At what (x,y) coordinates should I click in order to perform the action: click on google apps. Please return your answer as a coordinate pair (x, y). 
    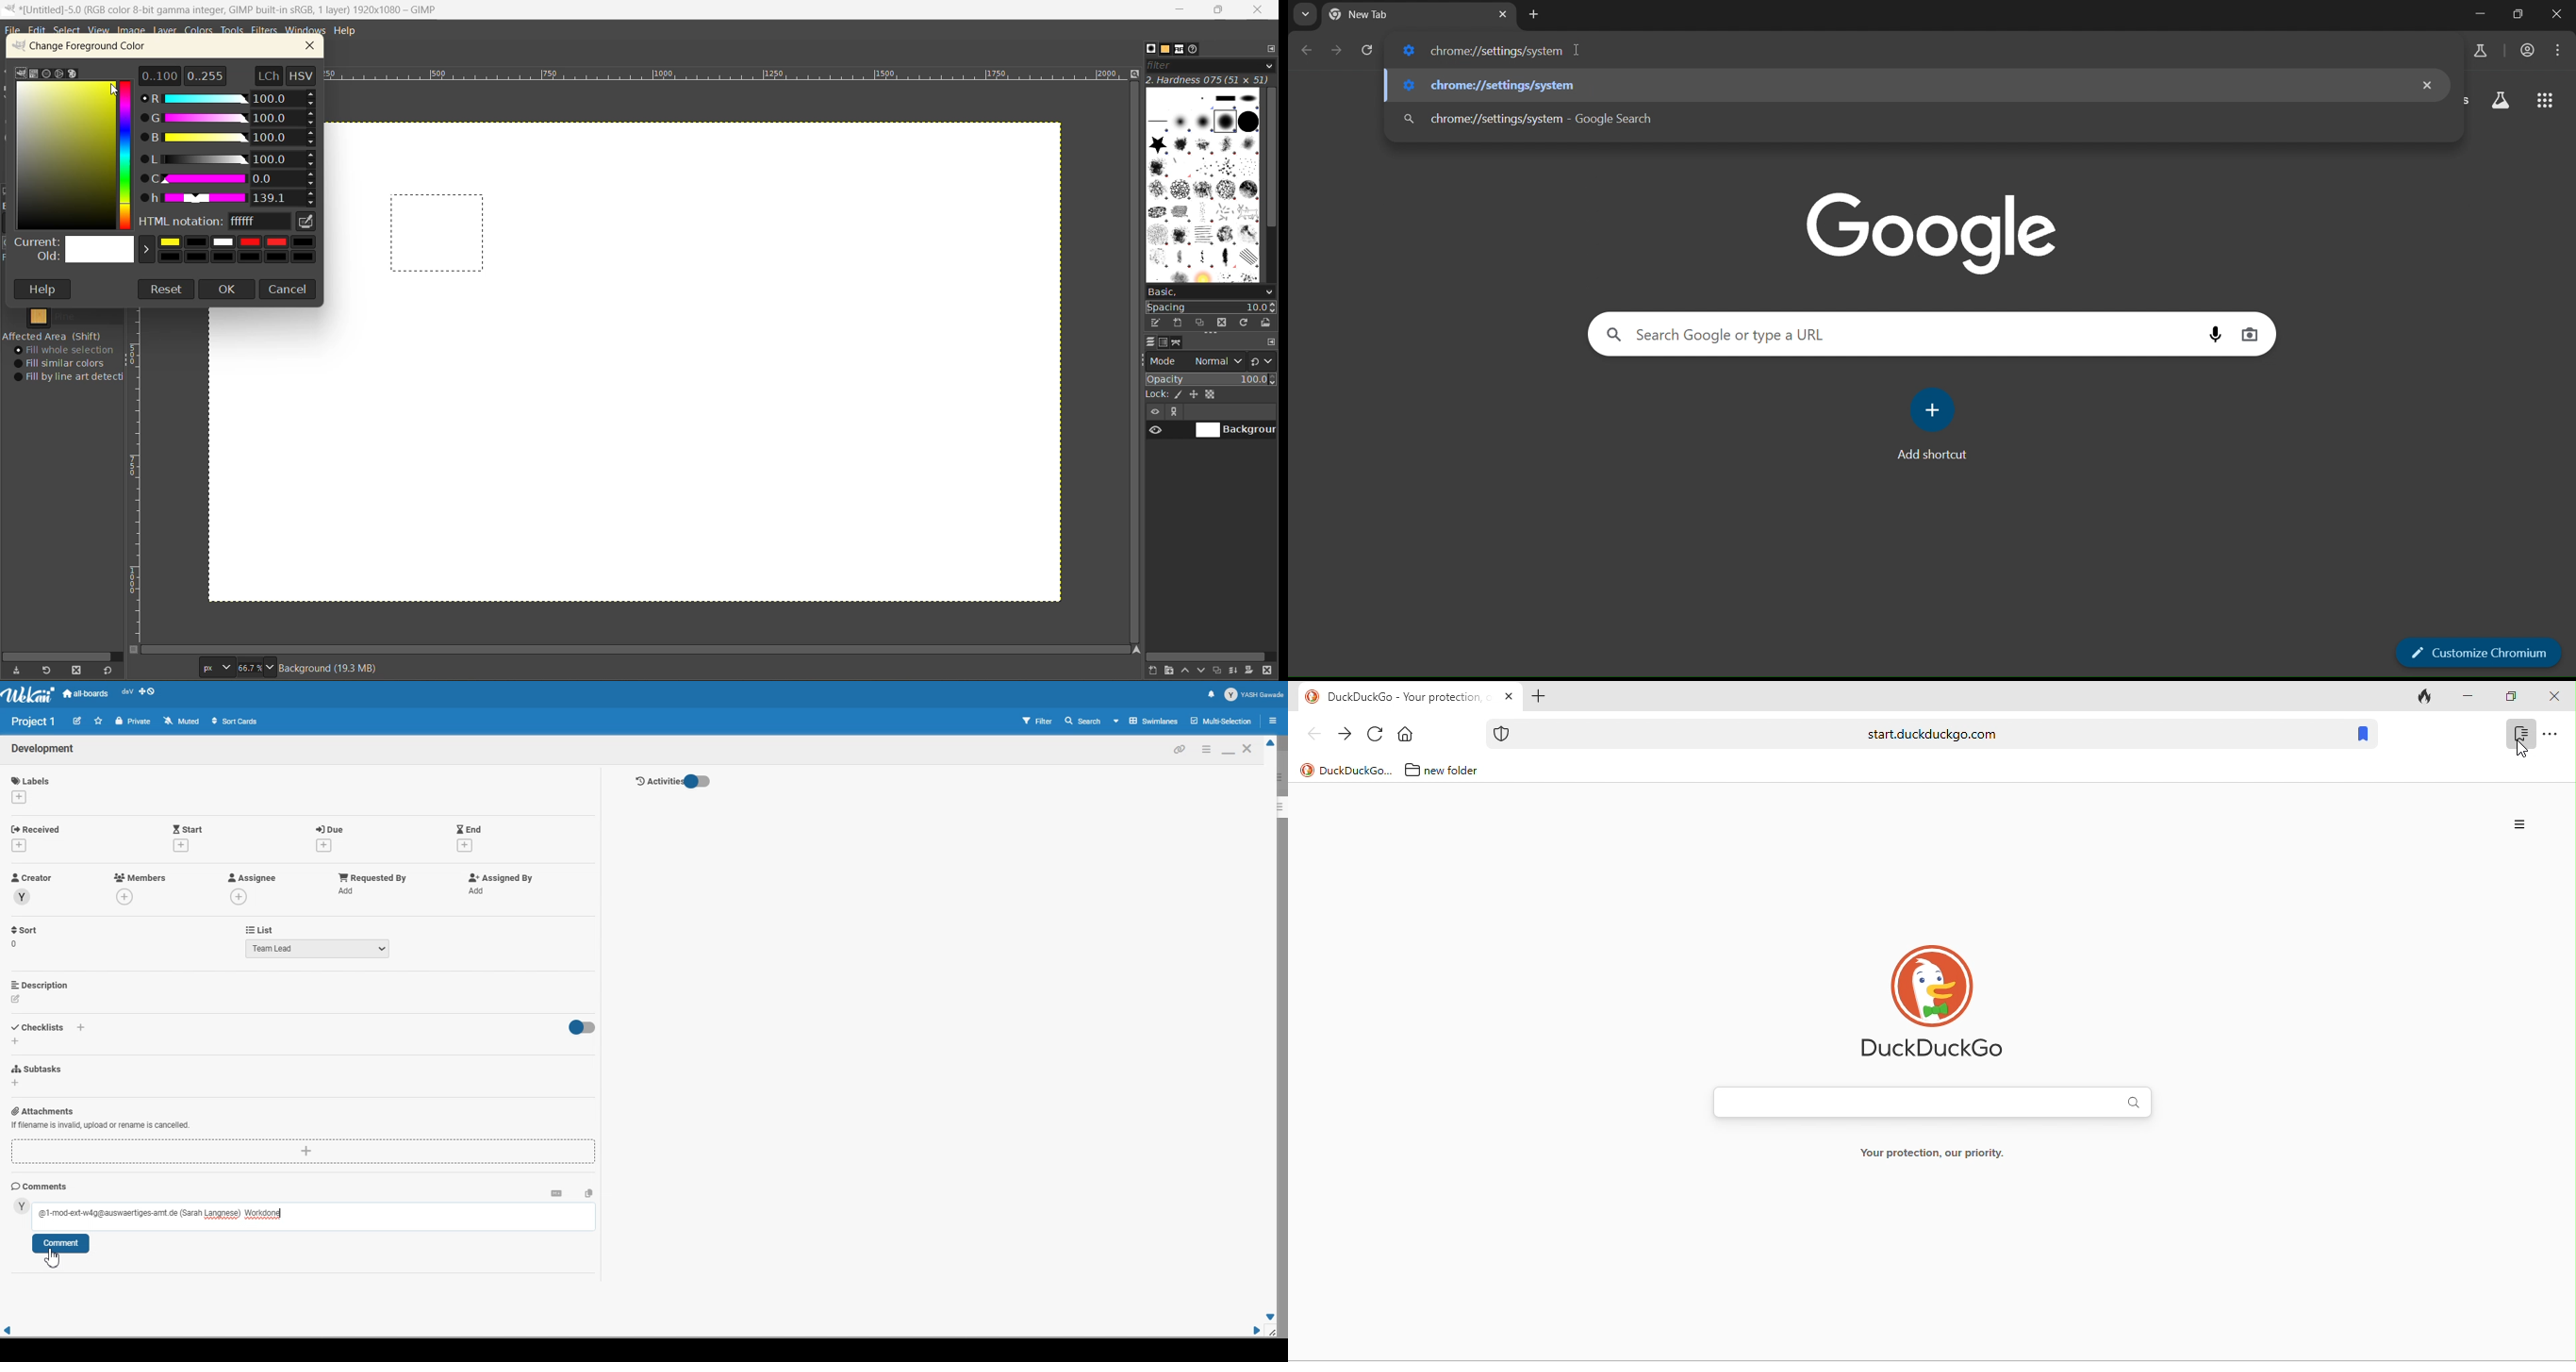
    Looking at the image, I should click on (2548, 101).